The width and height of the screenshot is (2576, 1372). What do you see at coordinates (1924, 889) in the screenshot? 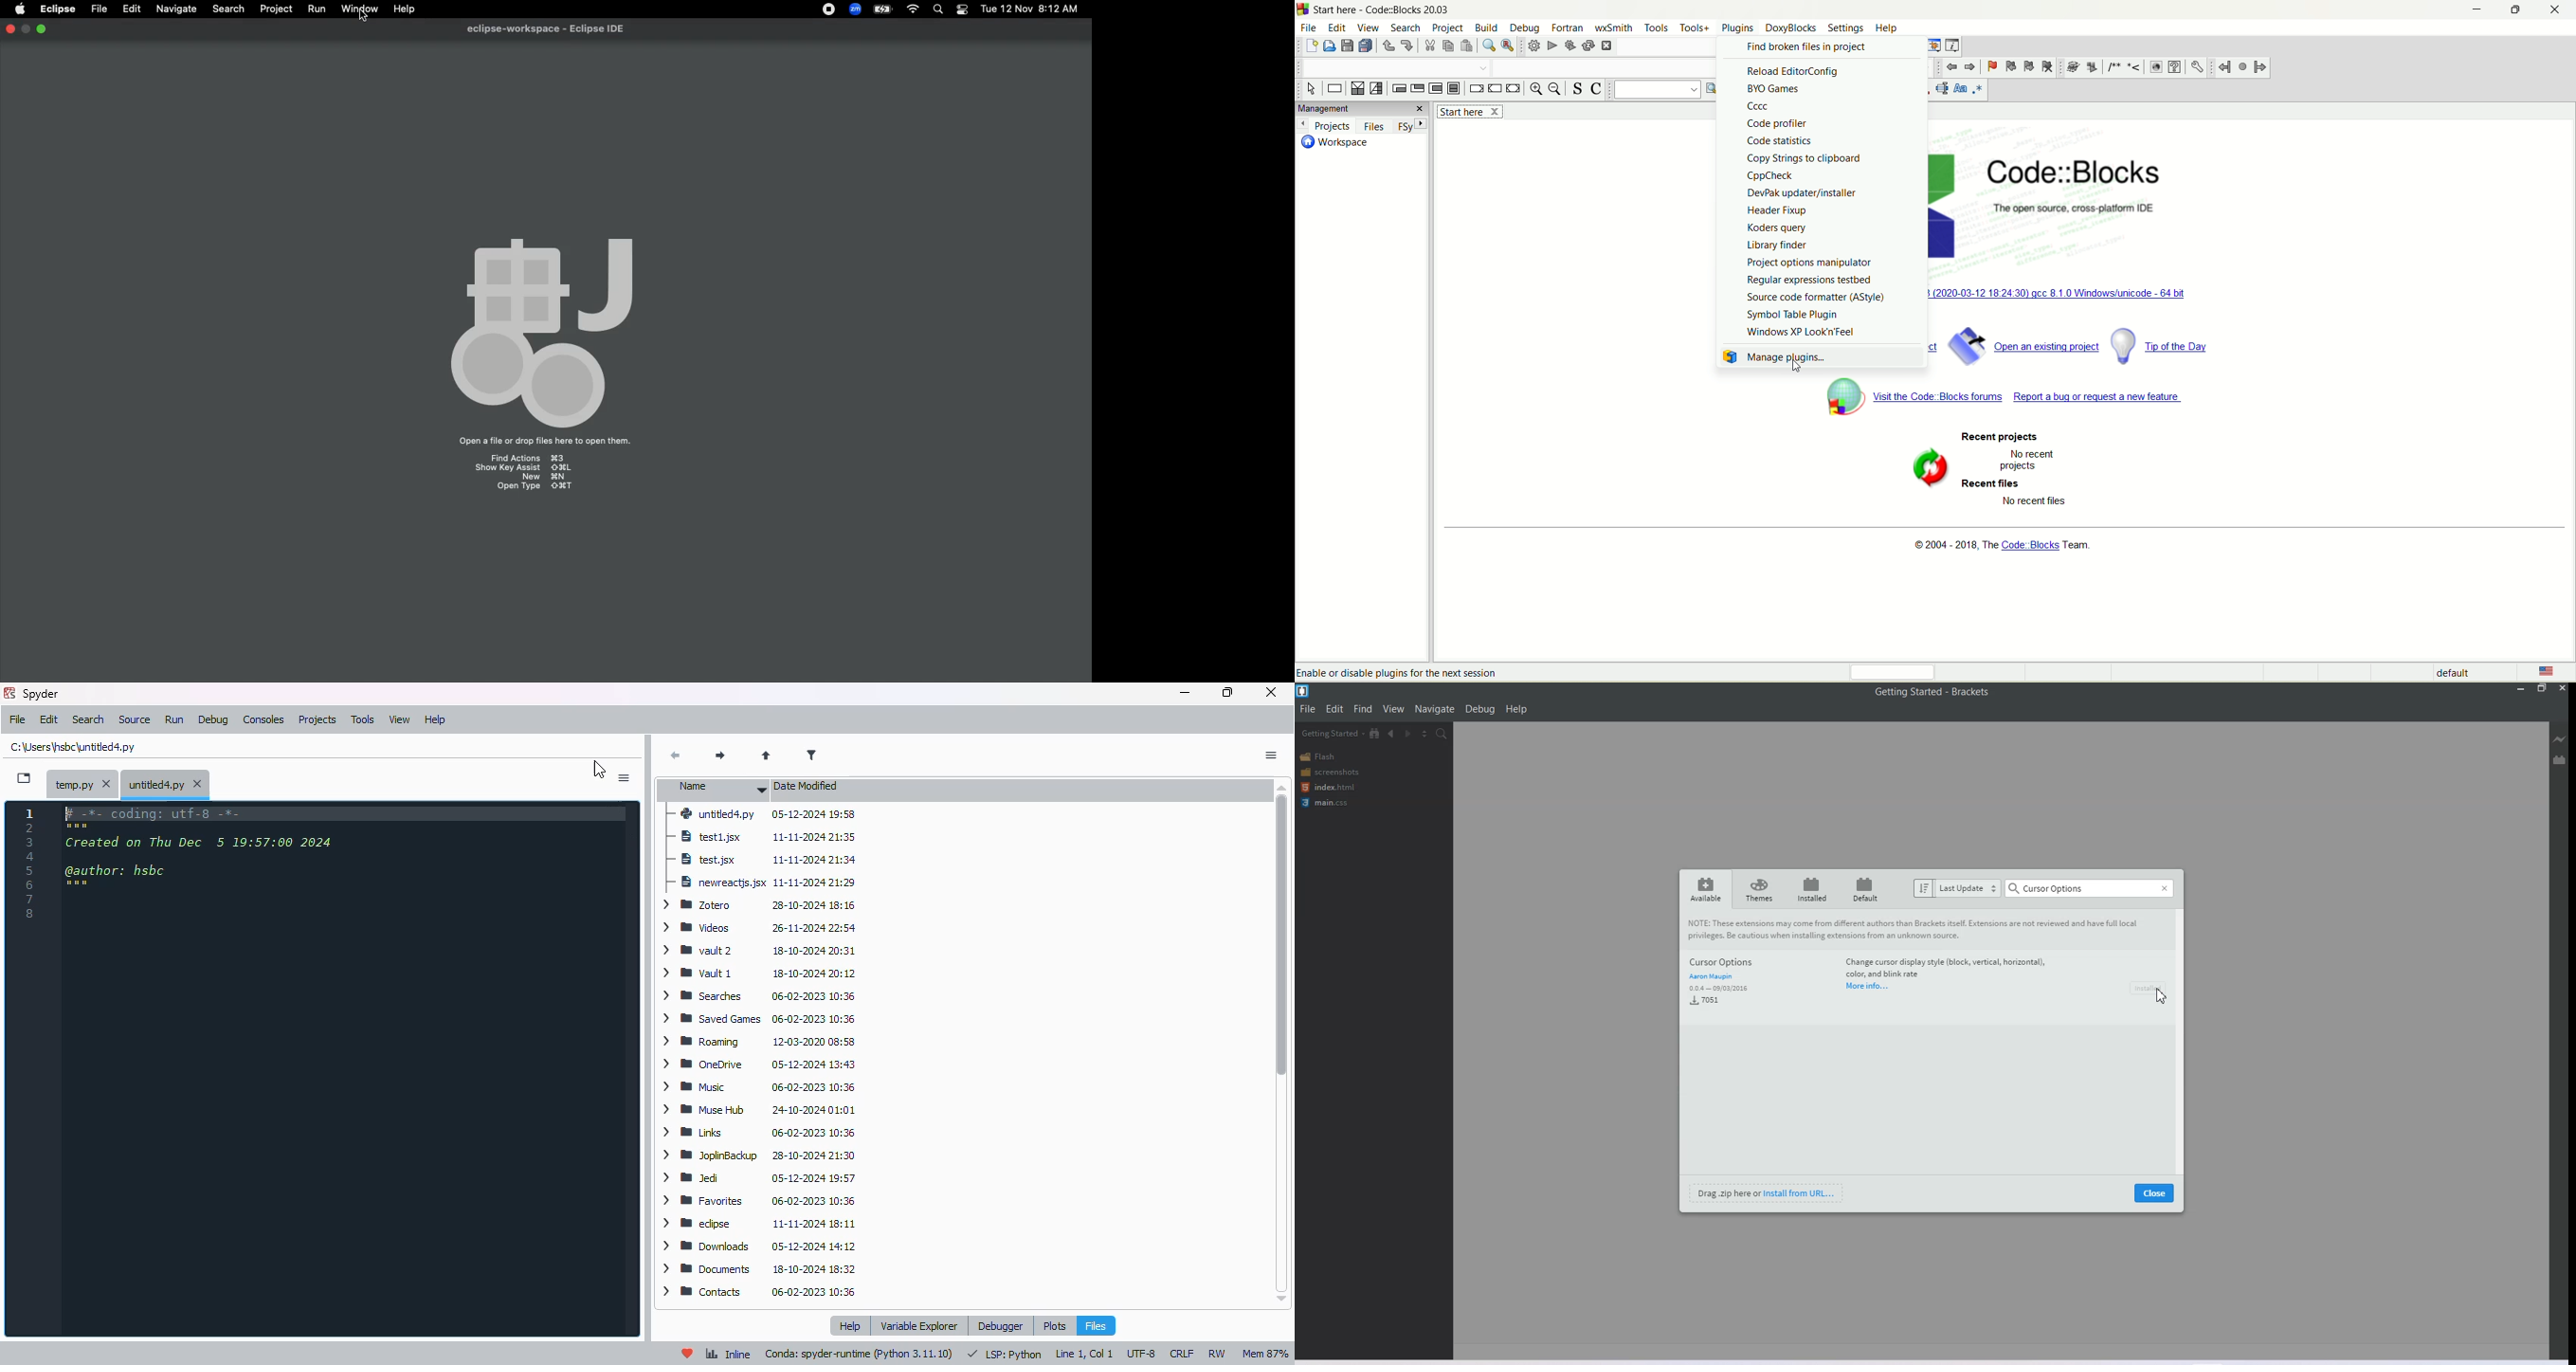
I see `sort` at bounding box center [1924, 889].